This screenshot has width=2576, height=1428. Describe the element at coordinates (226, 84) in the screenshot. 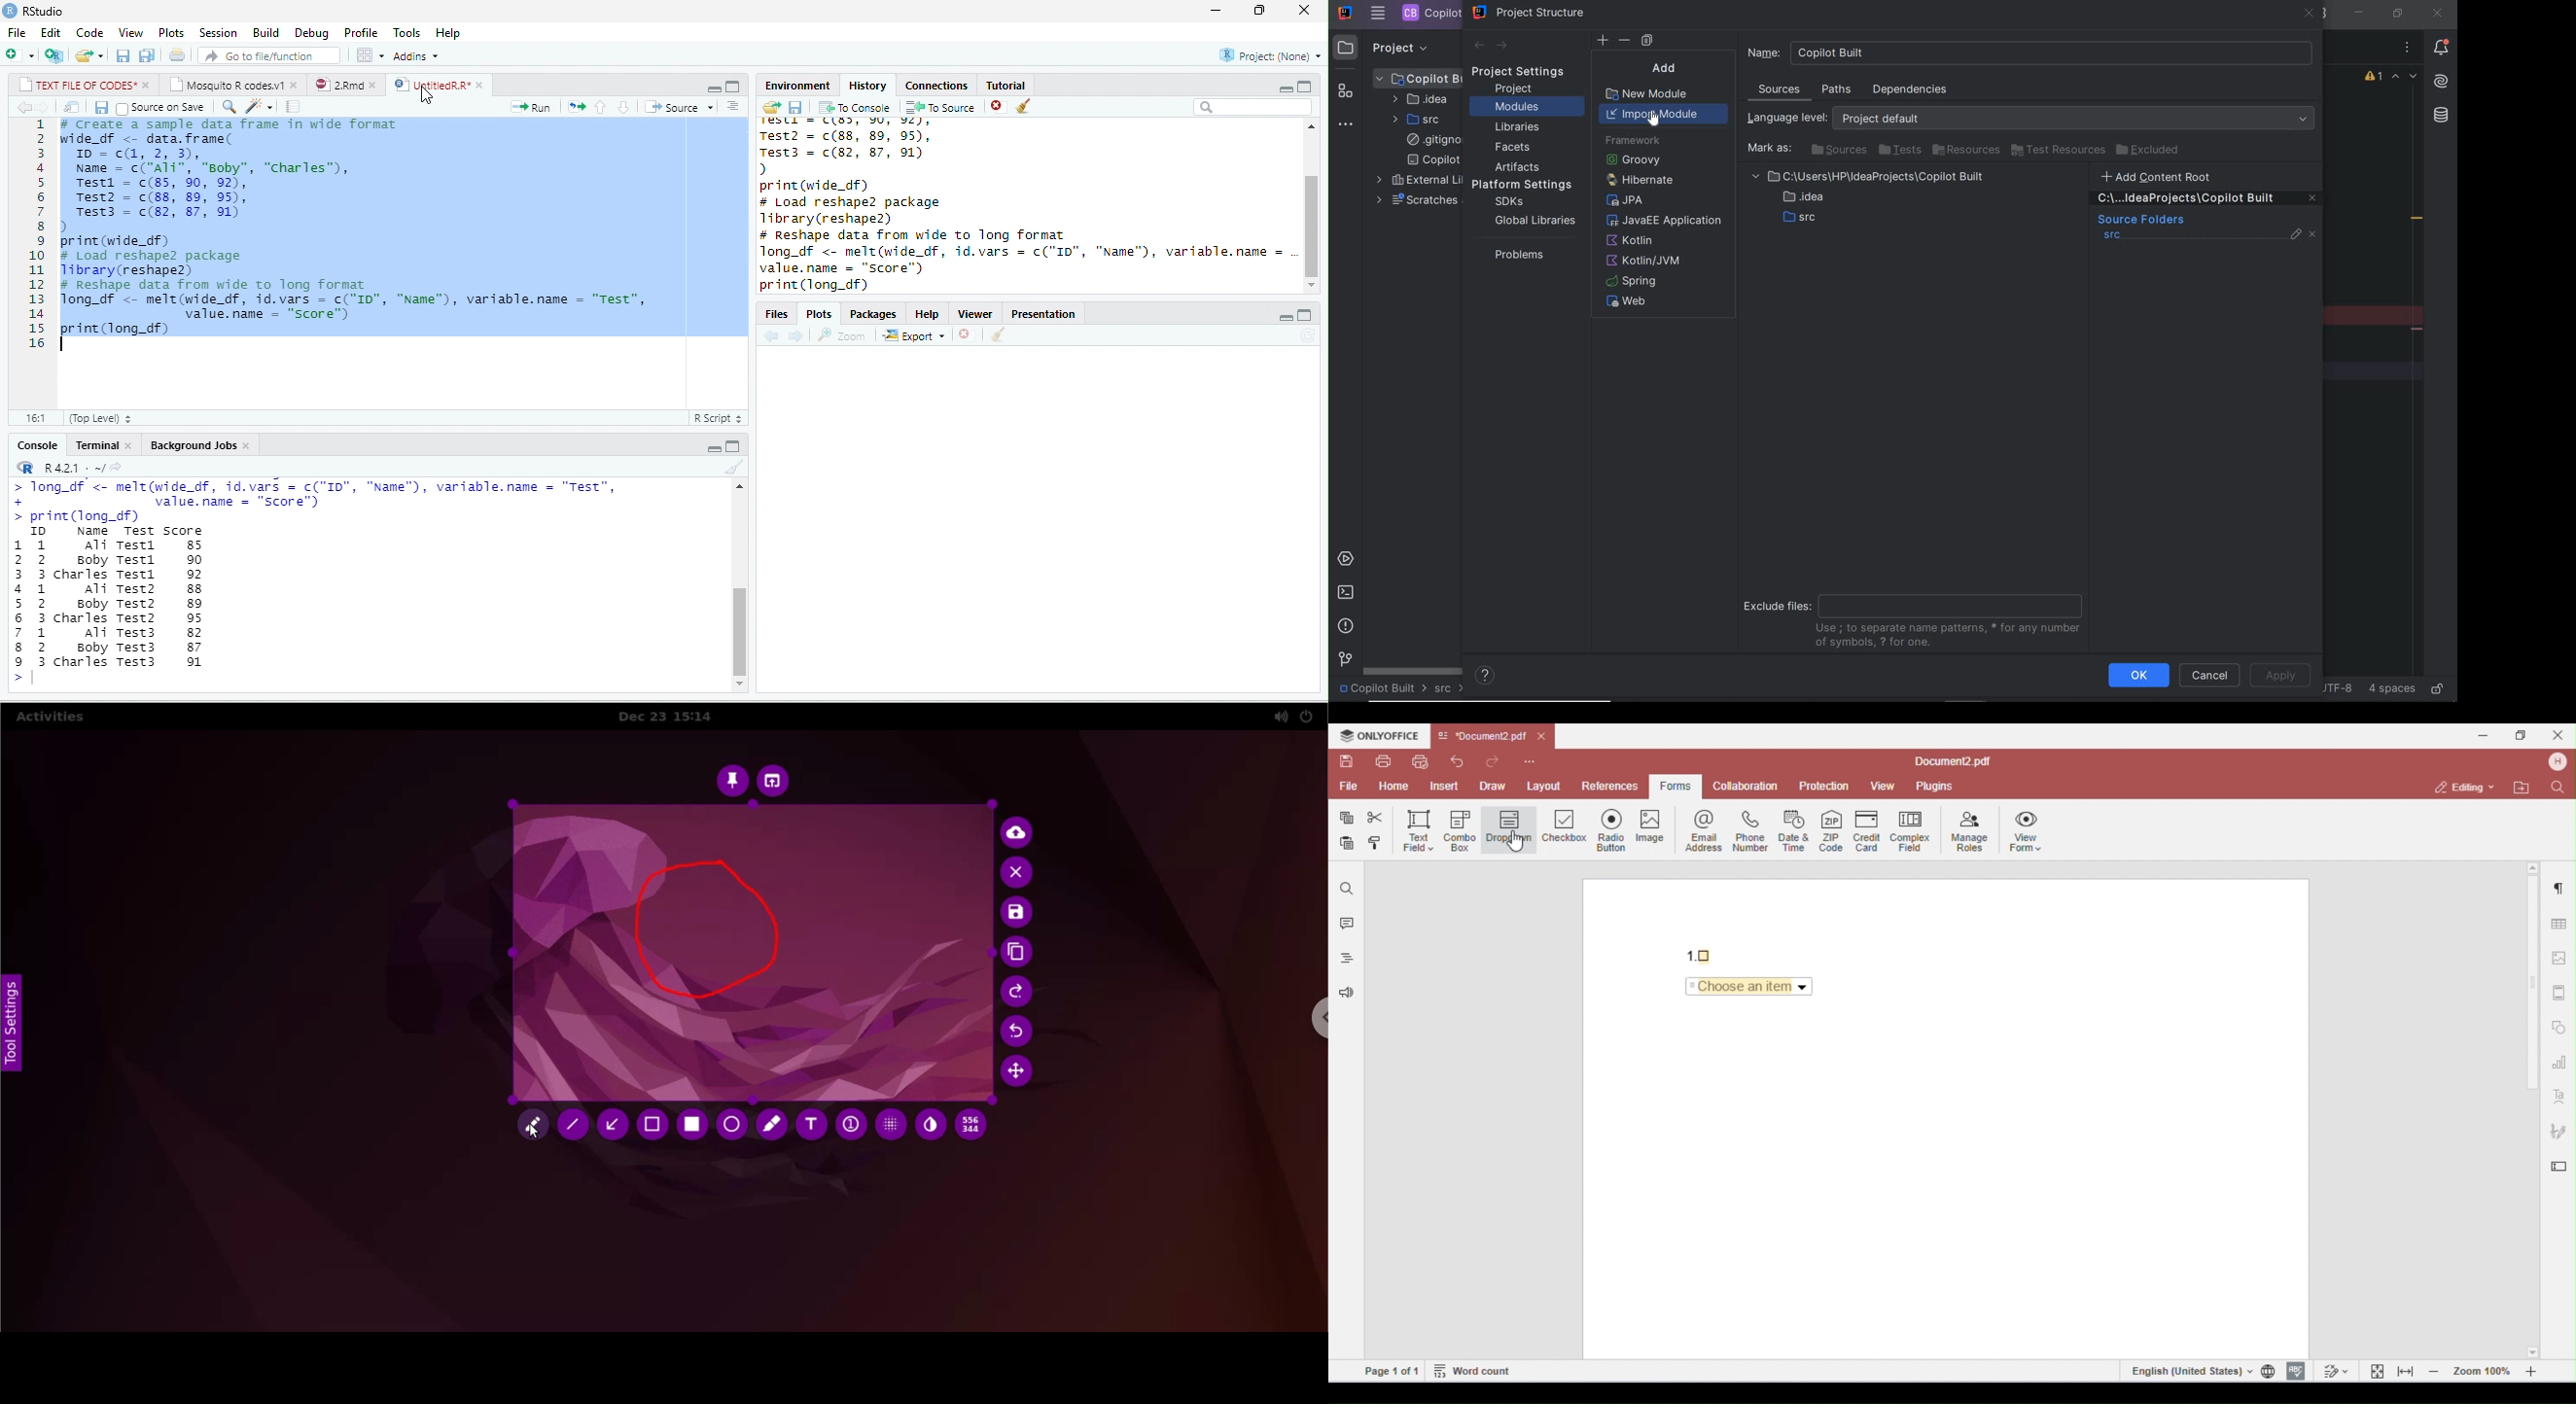

I see `Mosquito R codes.v1` at that location.